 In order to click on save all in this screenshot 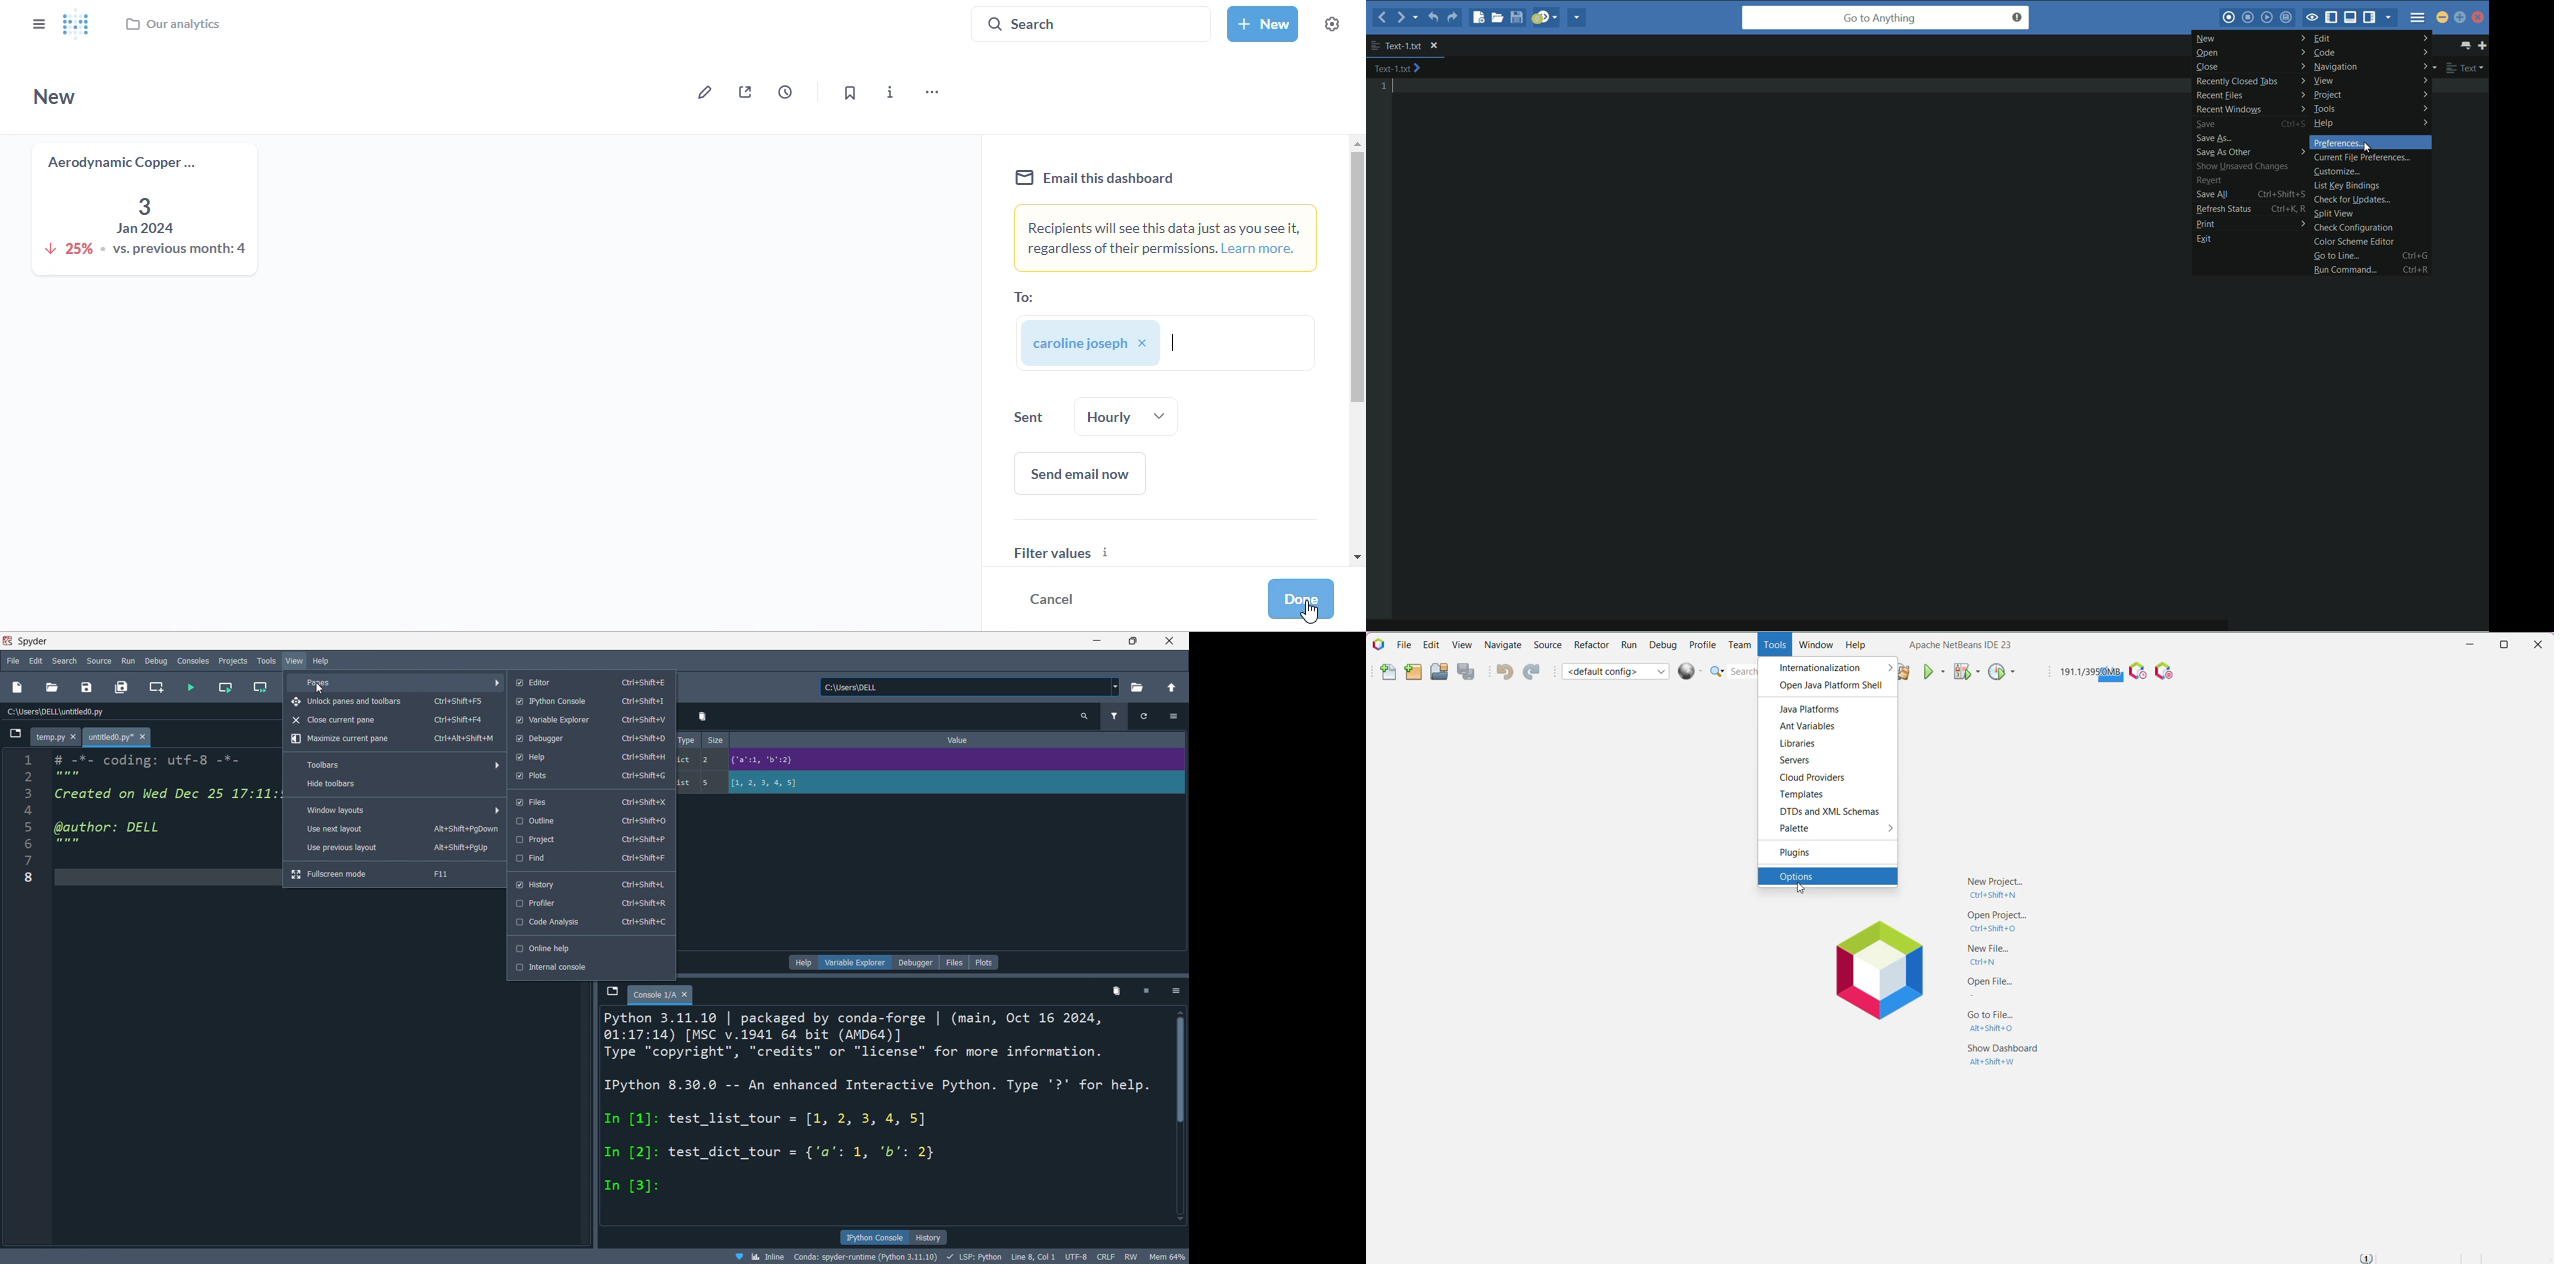, I will do `click(121, 688)`.